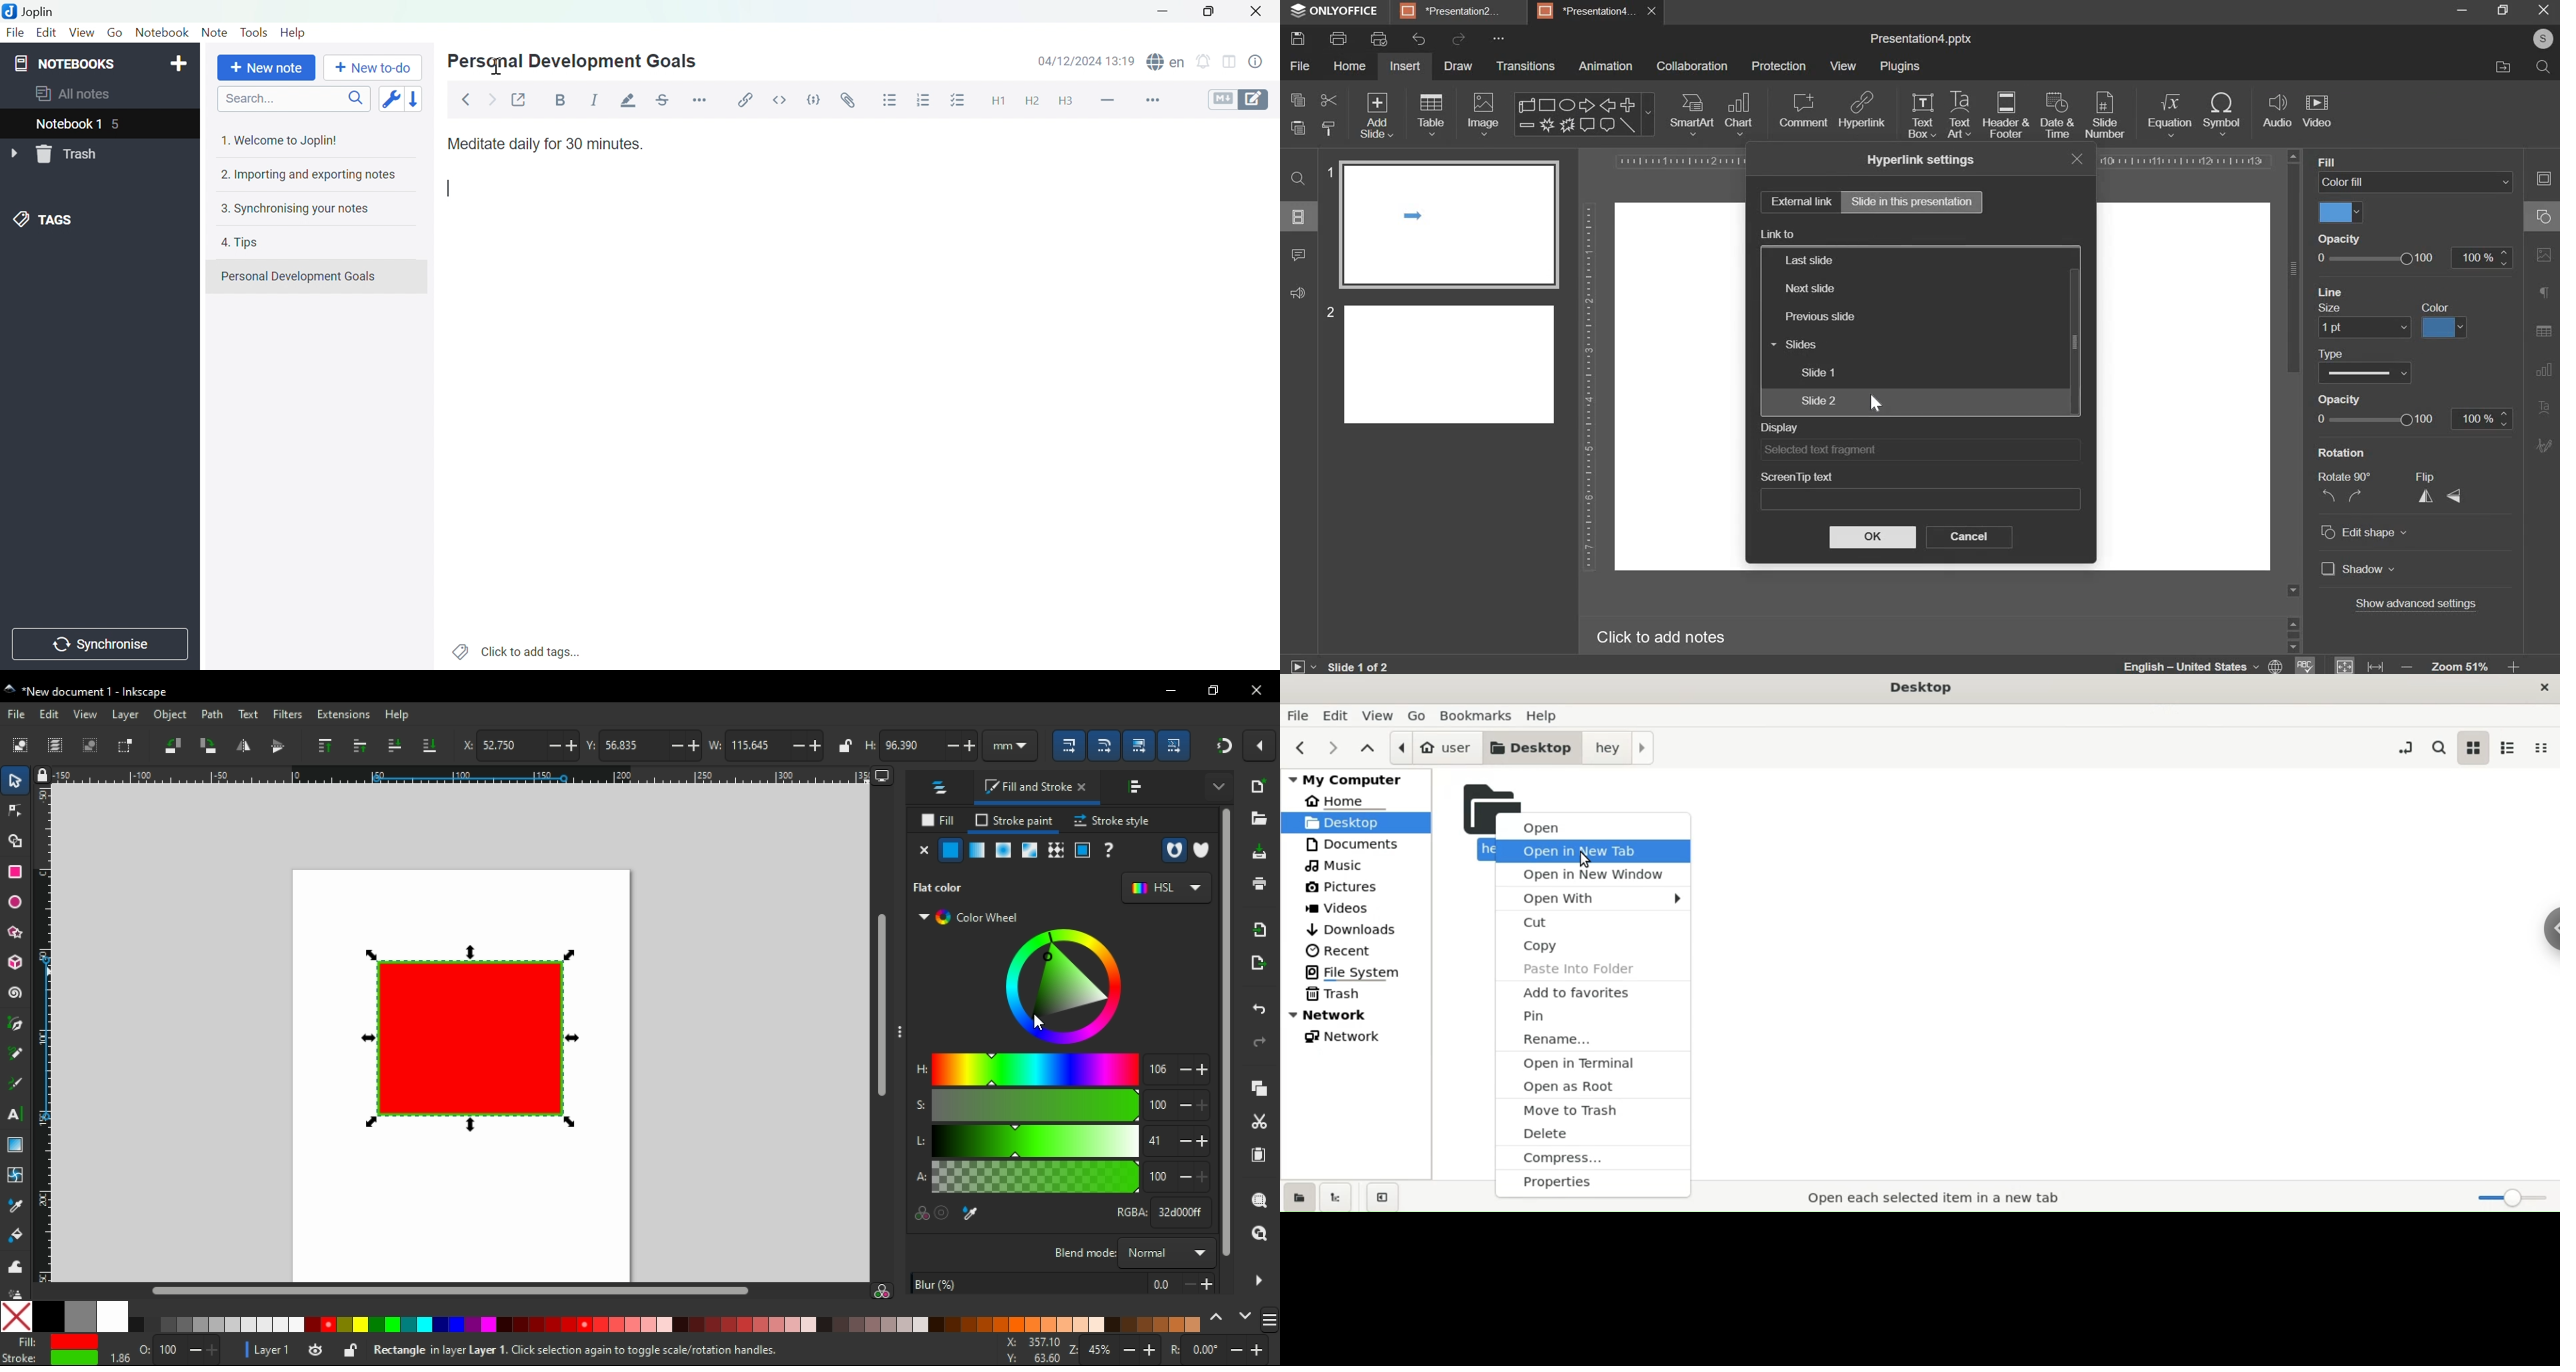 This screenshot has width=2576, height=1372. What do you see at coordinates (2006, 116) in the screenshot?
I see `header & footer` at bounding box center [2006, 116].